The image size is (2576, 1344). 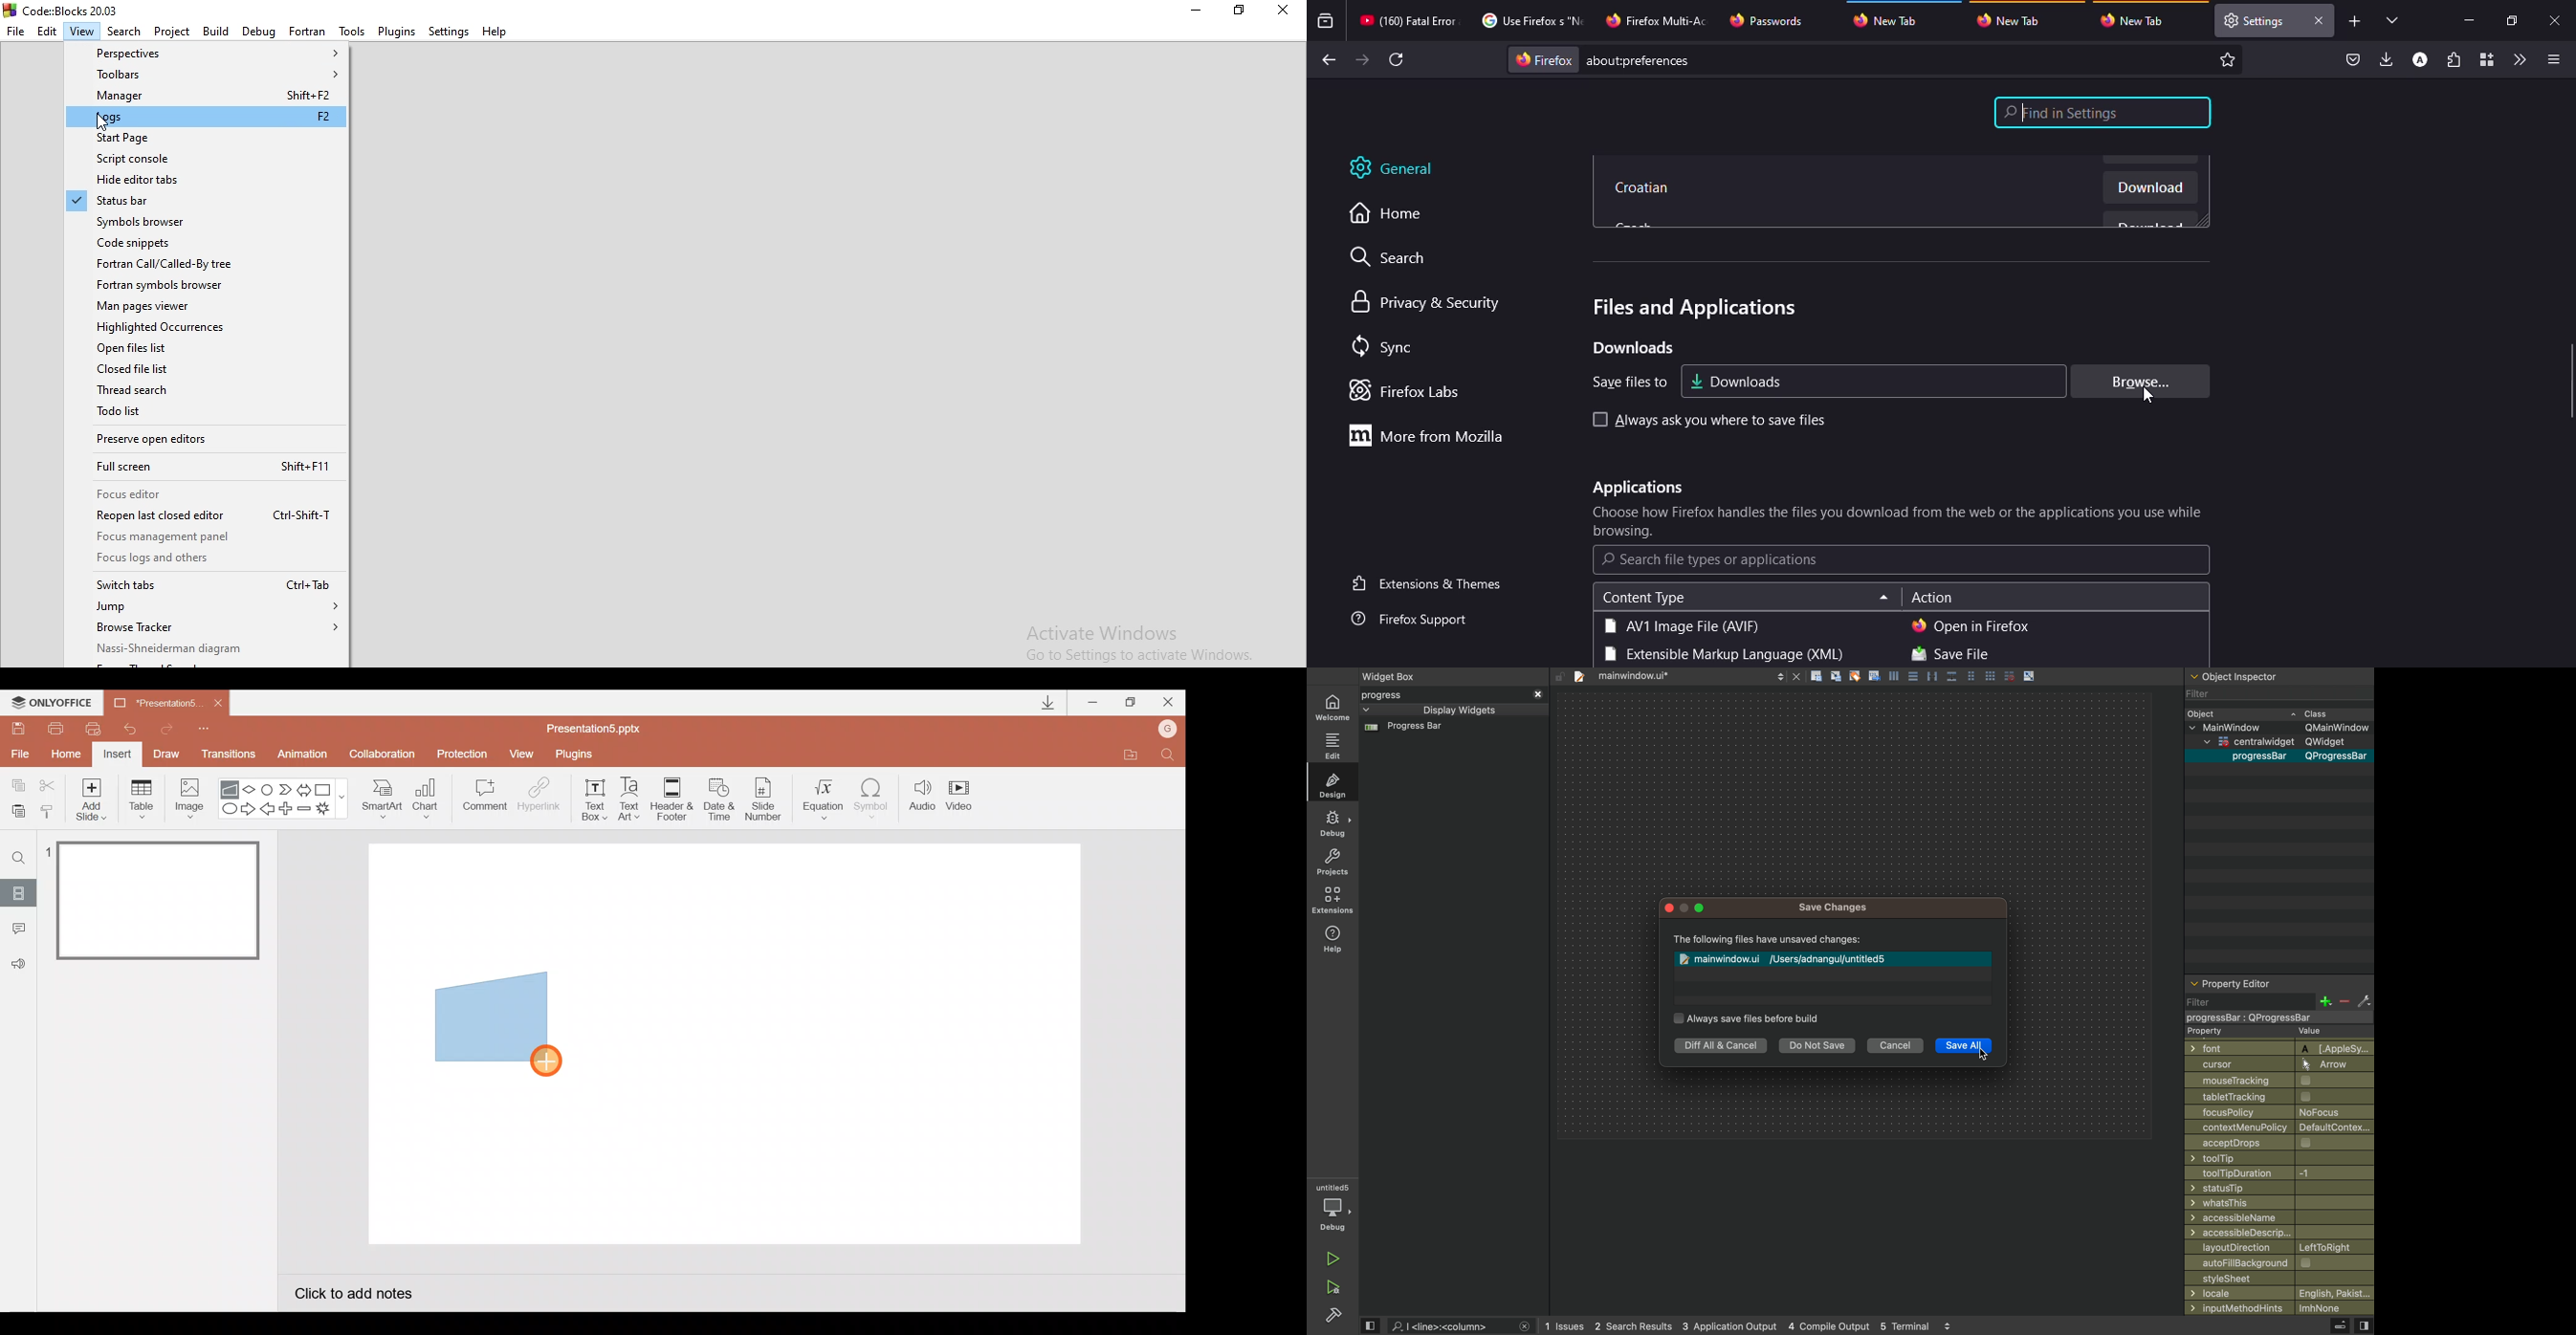 What do you see at coordinates (1748, 1018) in the screenshot?
I see `before save checkbox` at bounding box center [1748, 1018].